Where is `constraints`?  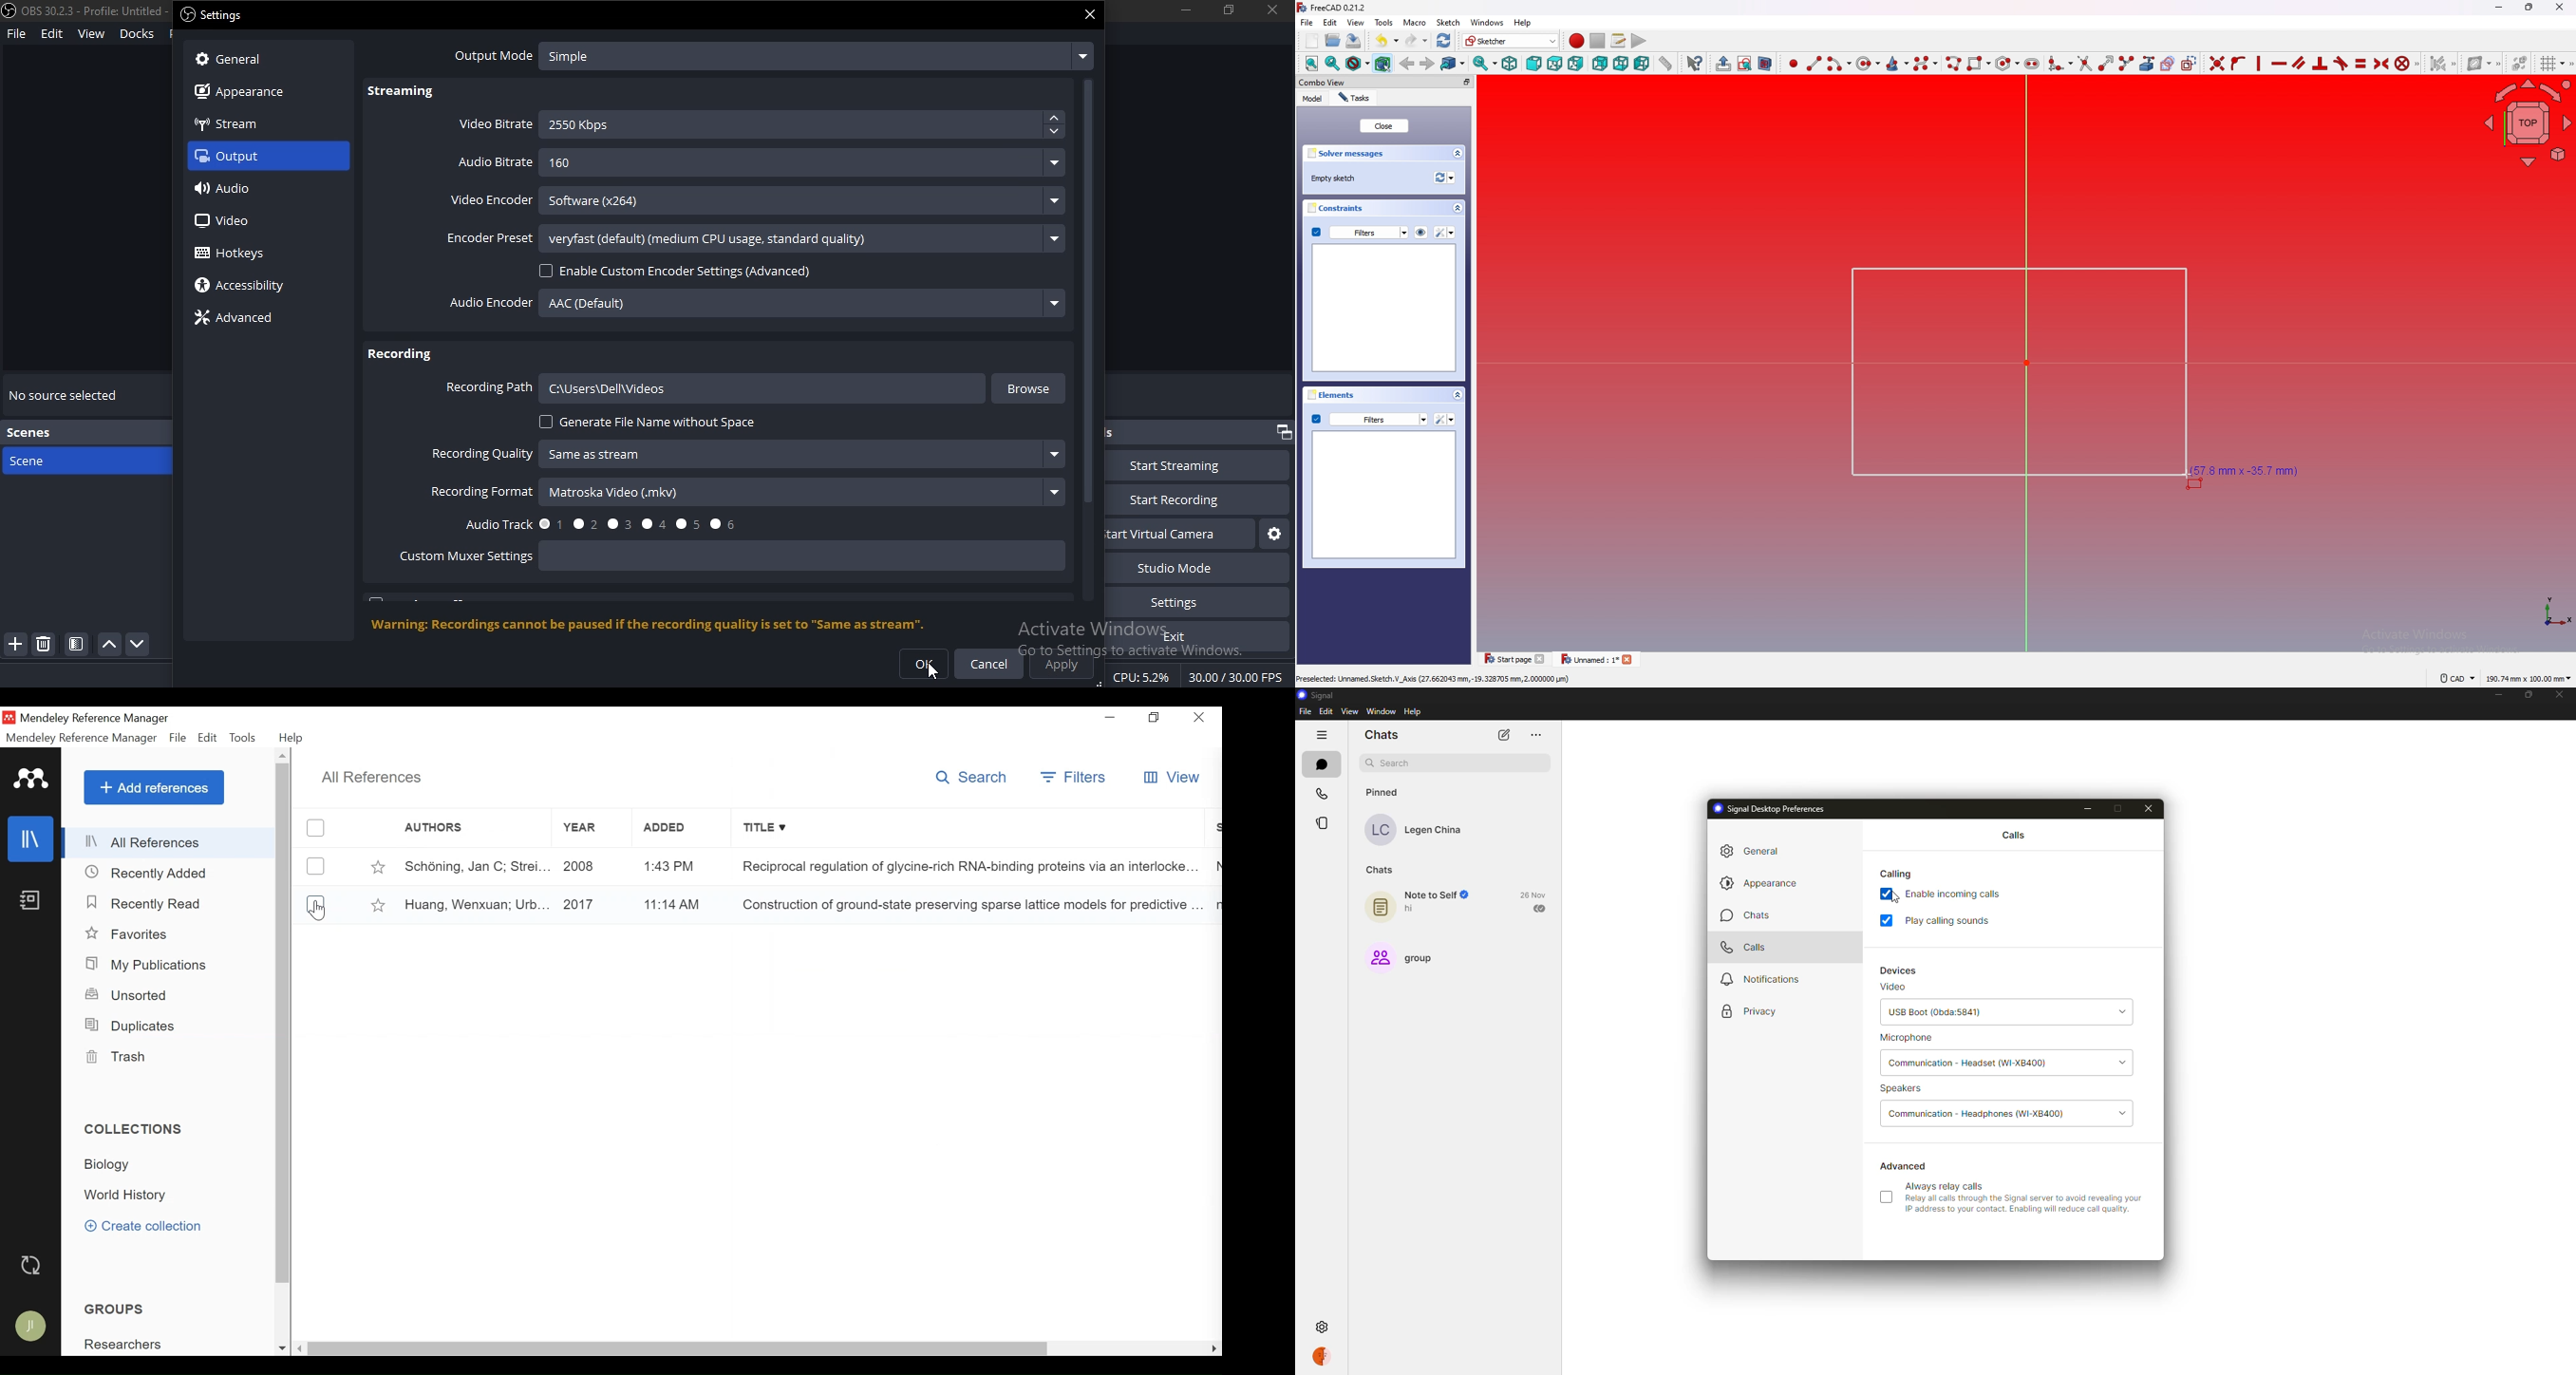 constraints is located at coordinates (1335, 208).